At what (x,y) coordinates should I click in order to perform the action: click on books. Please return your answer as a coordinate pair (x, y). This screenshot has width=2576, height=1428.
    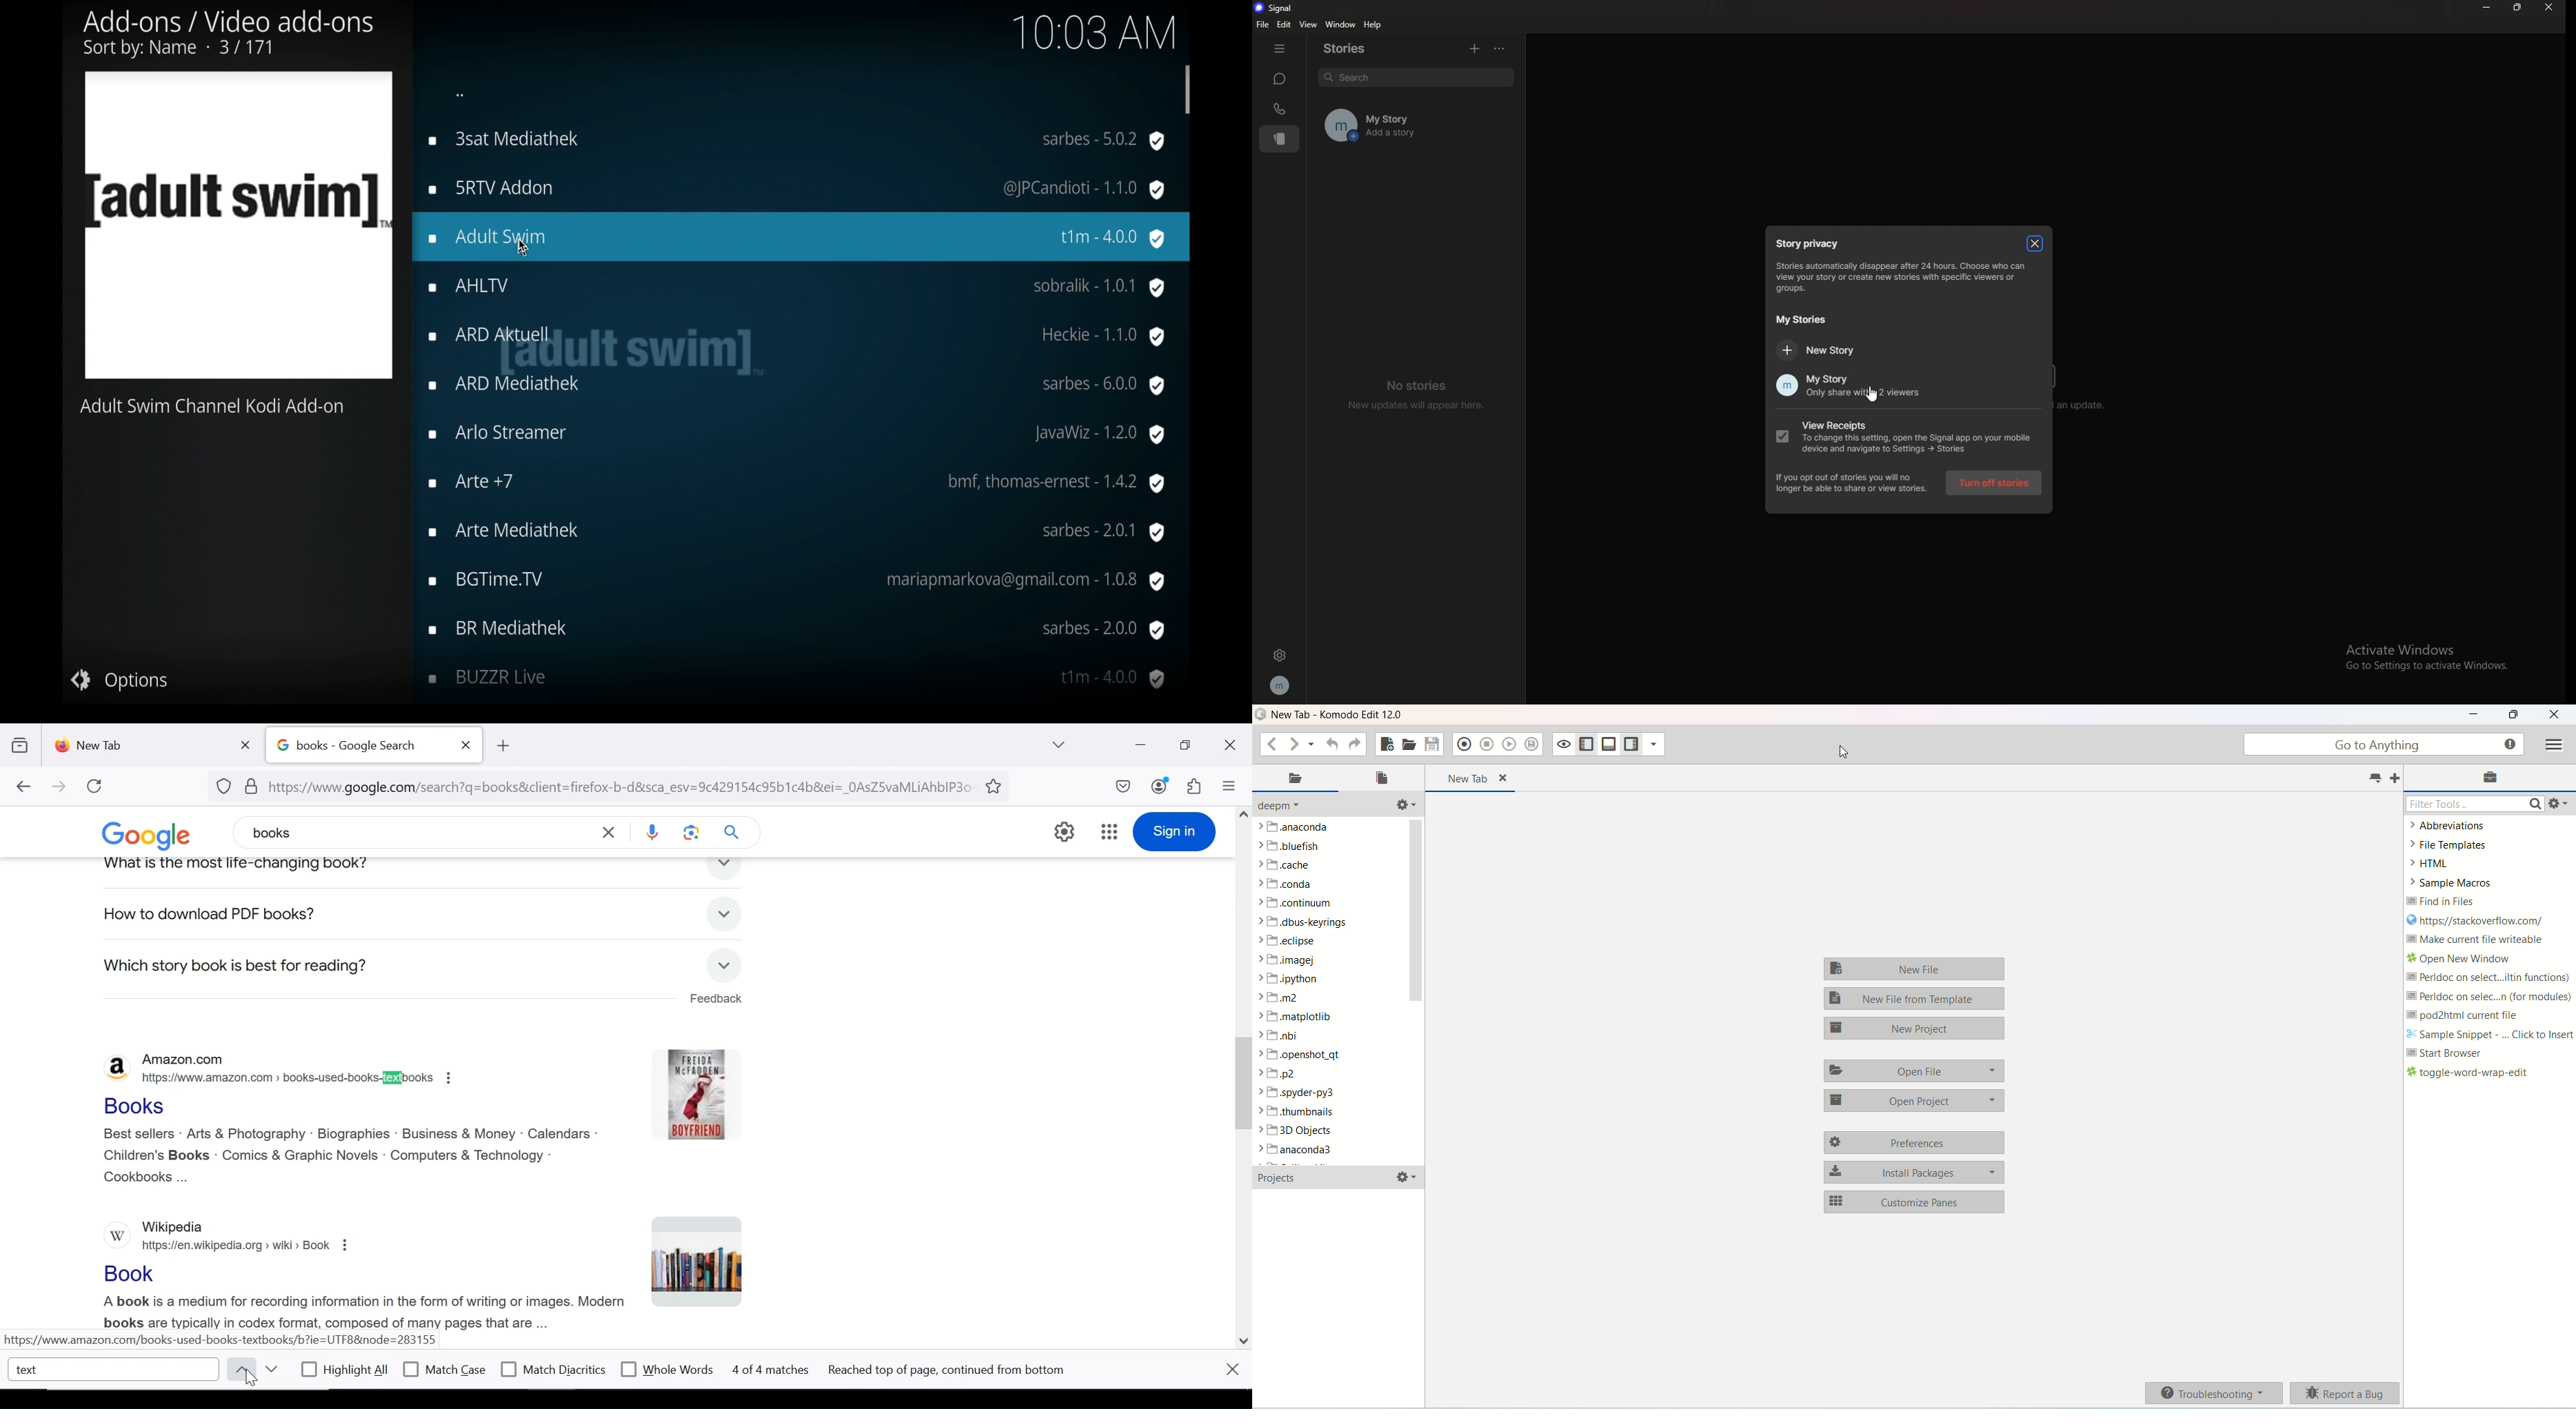
    Looking at the image, I should click on (143, 1104).